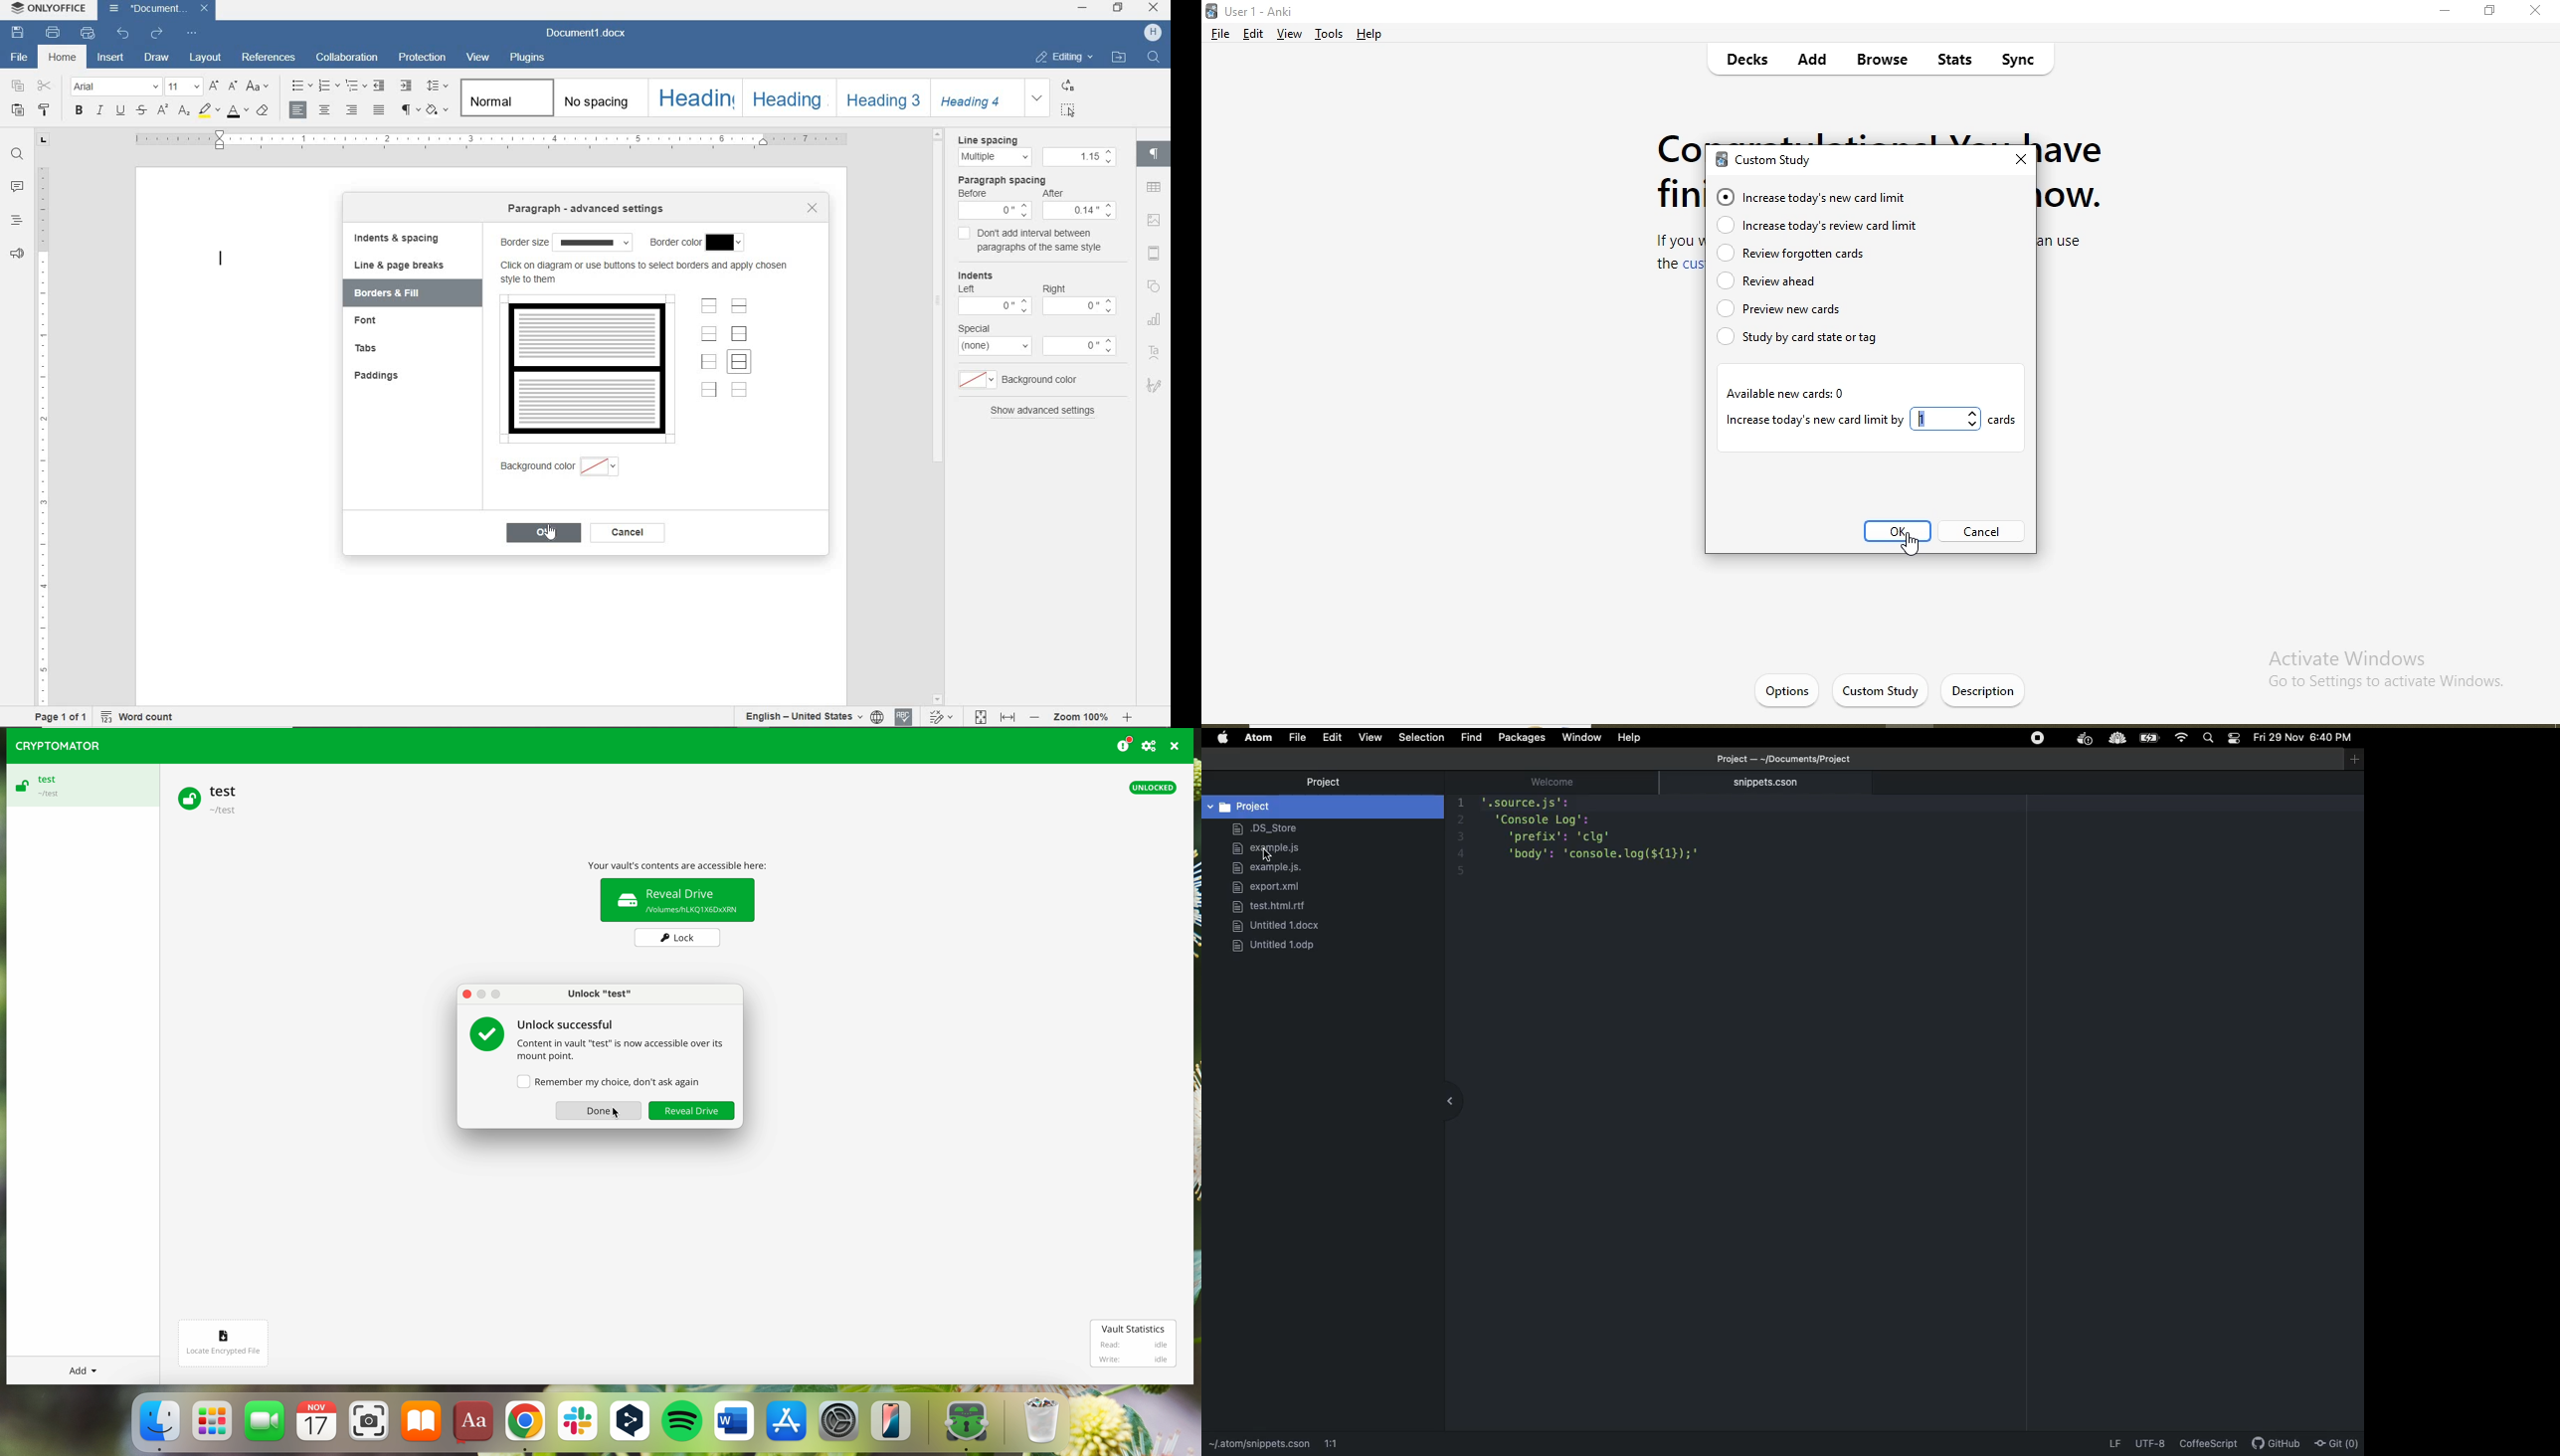 This screenshot has width=2576, height=1456. What do you see at coordinates (15, 252) in the screenshot?
I see `feedback & support` at bounding box center [15, 252].